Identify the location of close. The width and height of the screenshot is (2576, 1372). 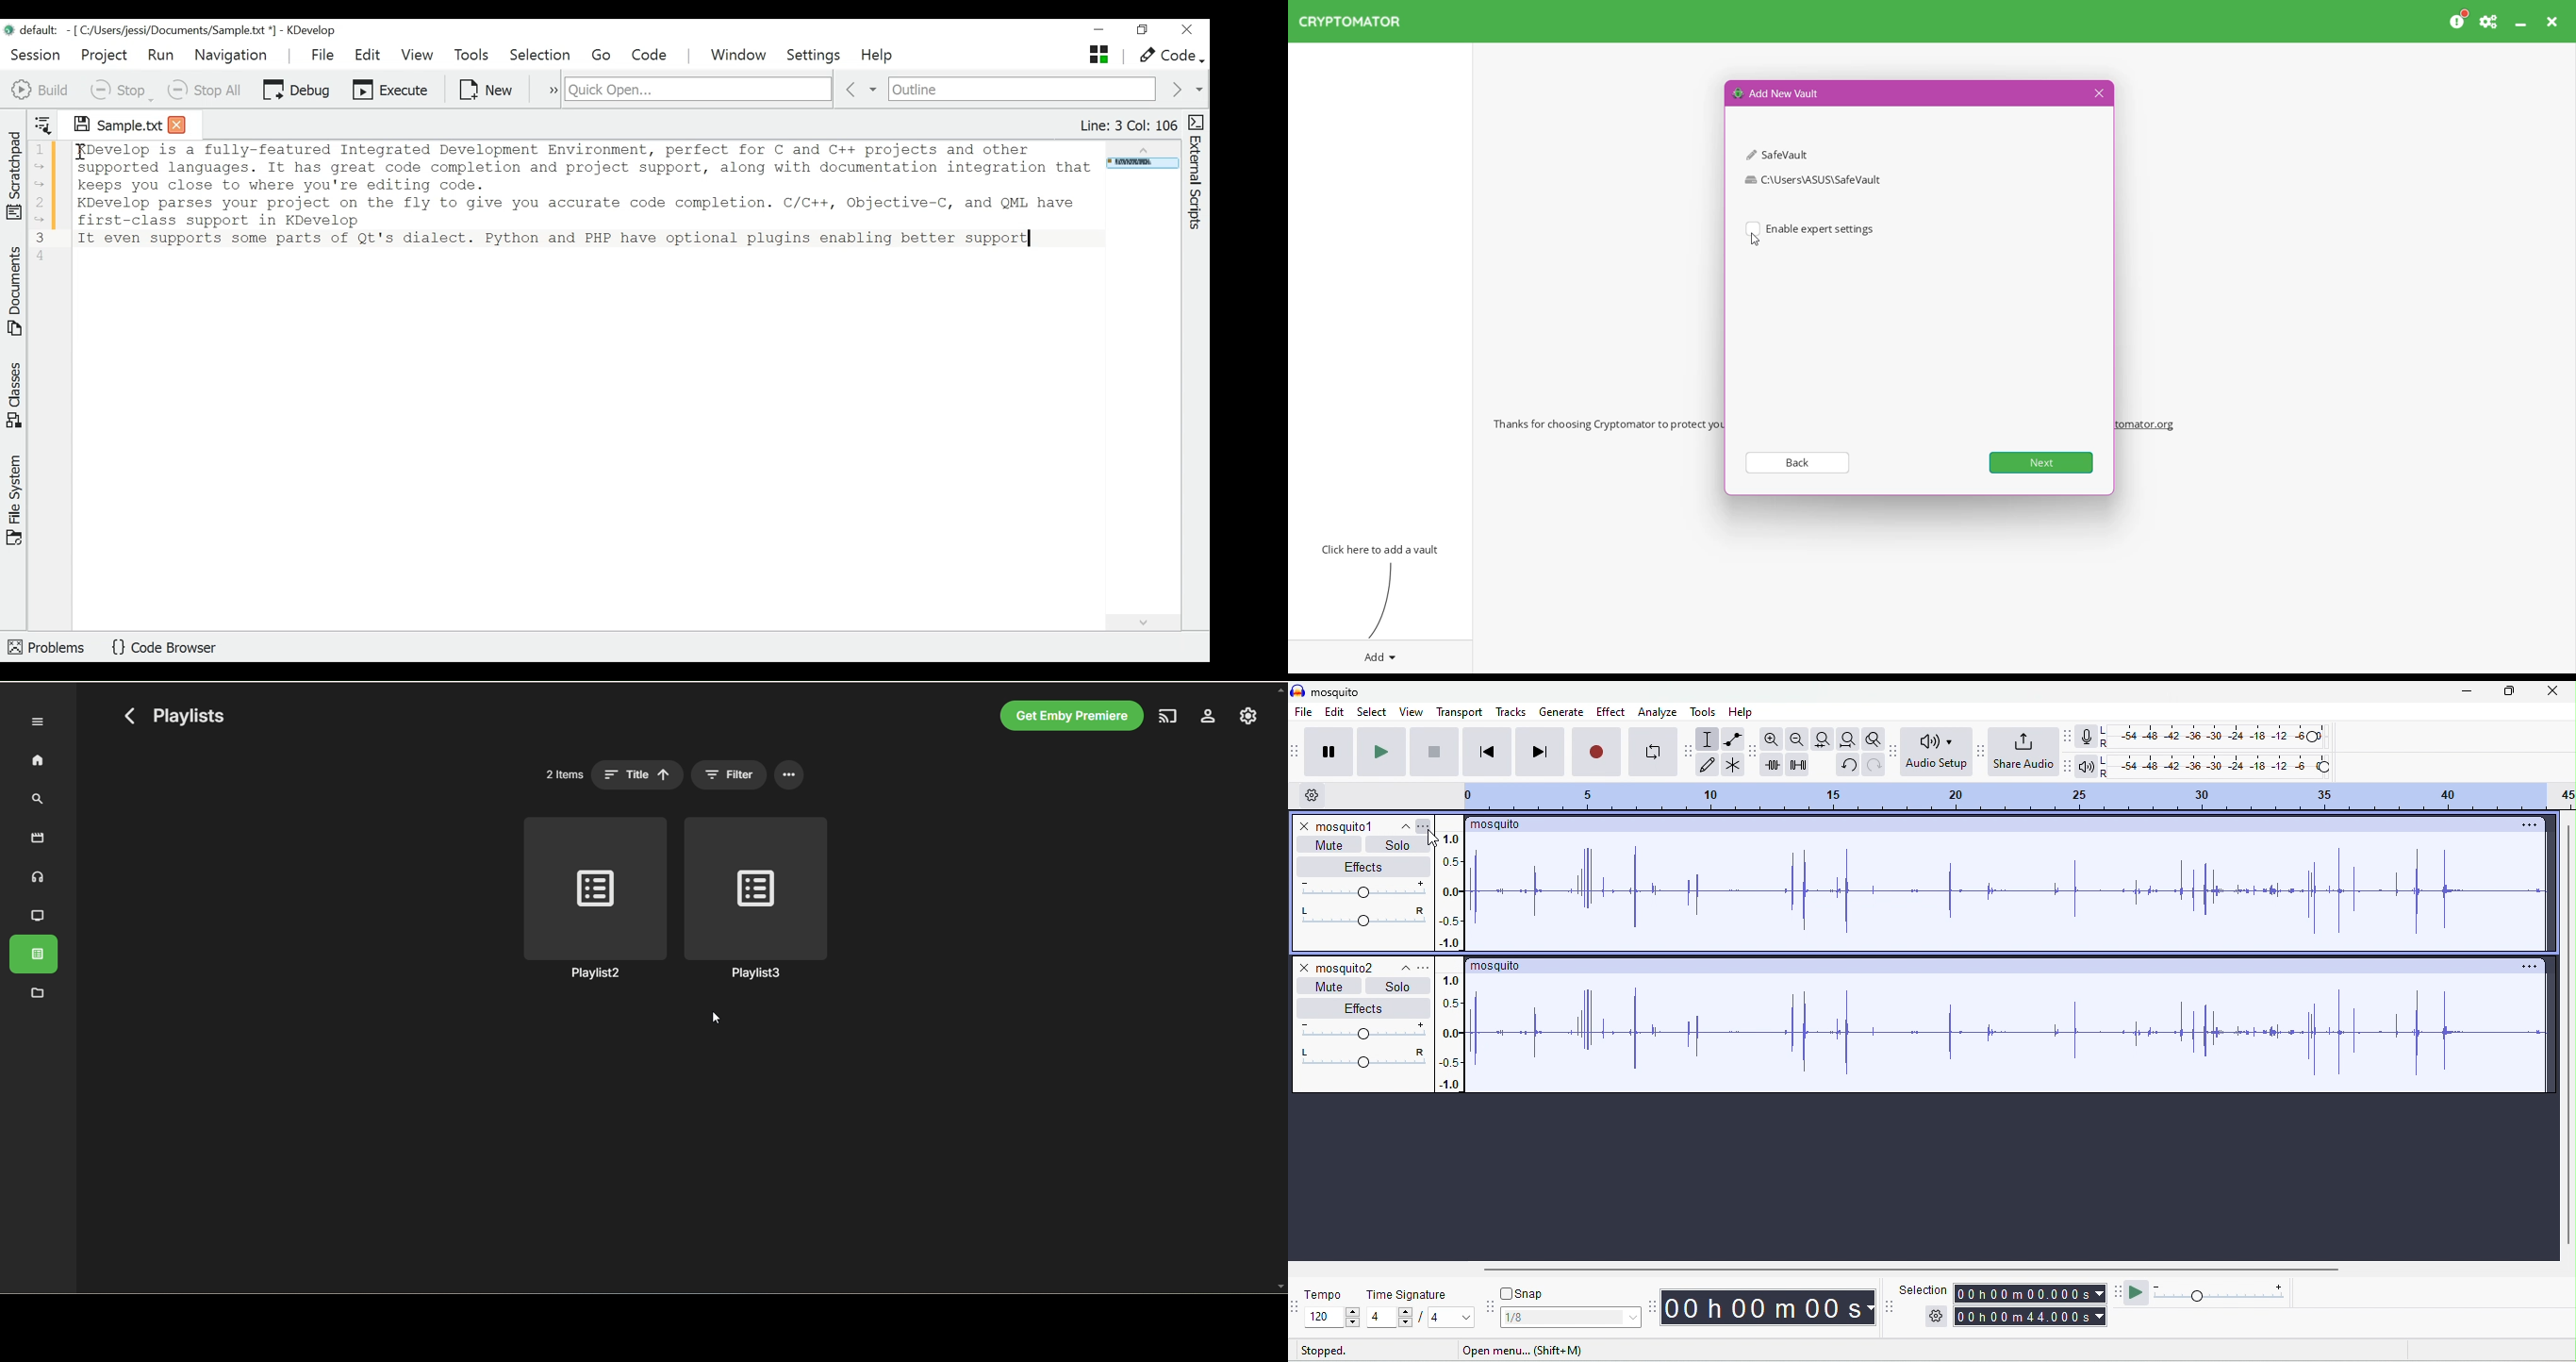
(2551, 690).